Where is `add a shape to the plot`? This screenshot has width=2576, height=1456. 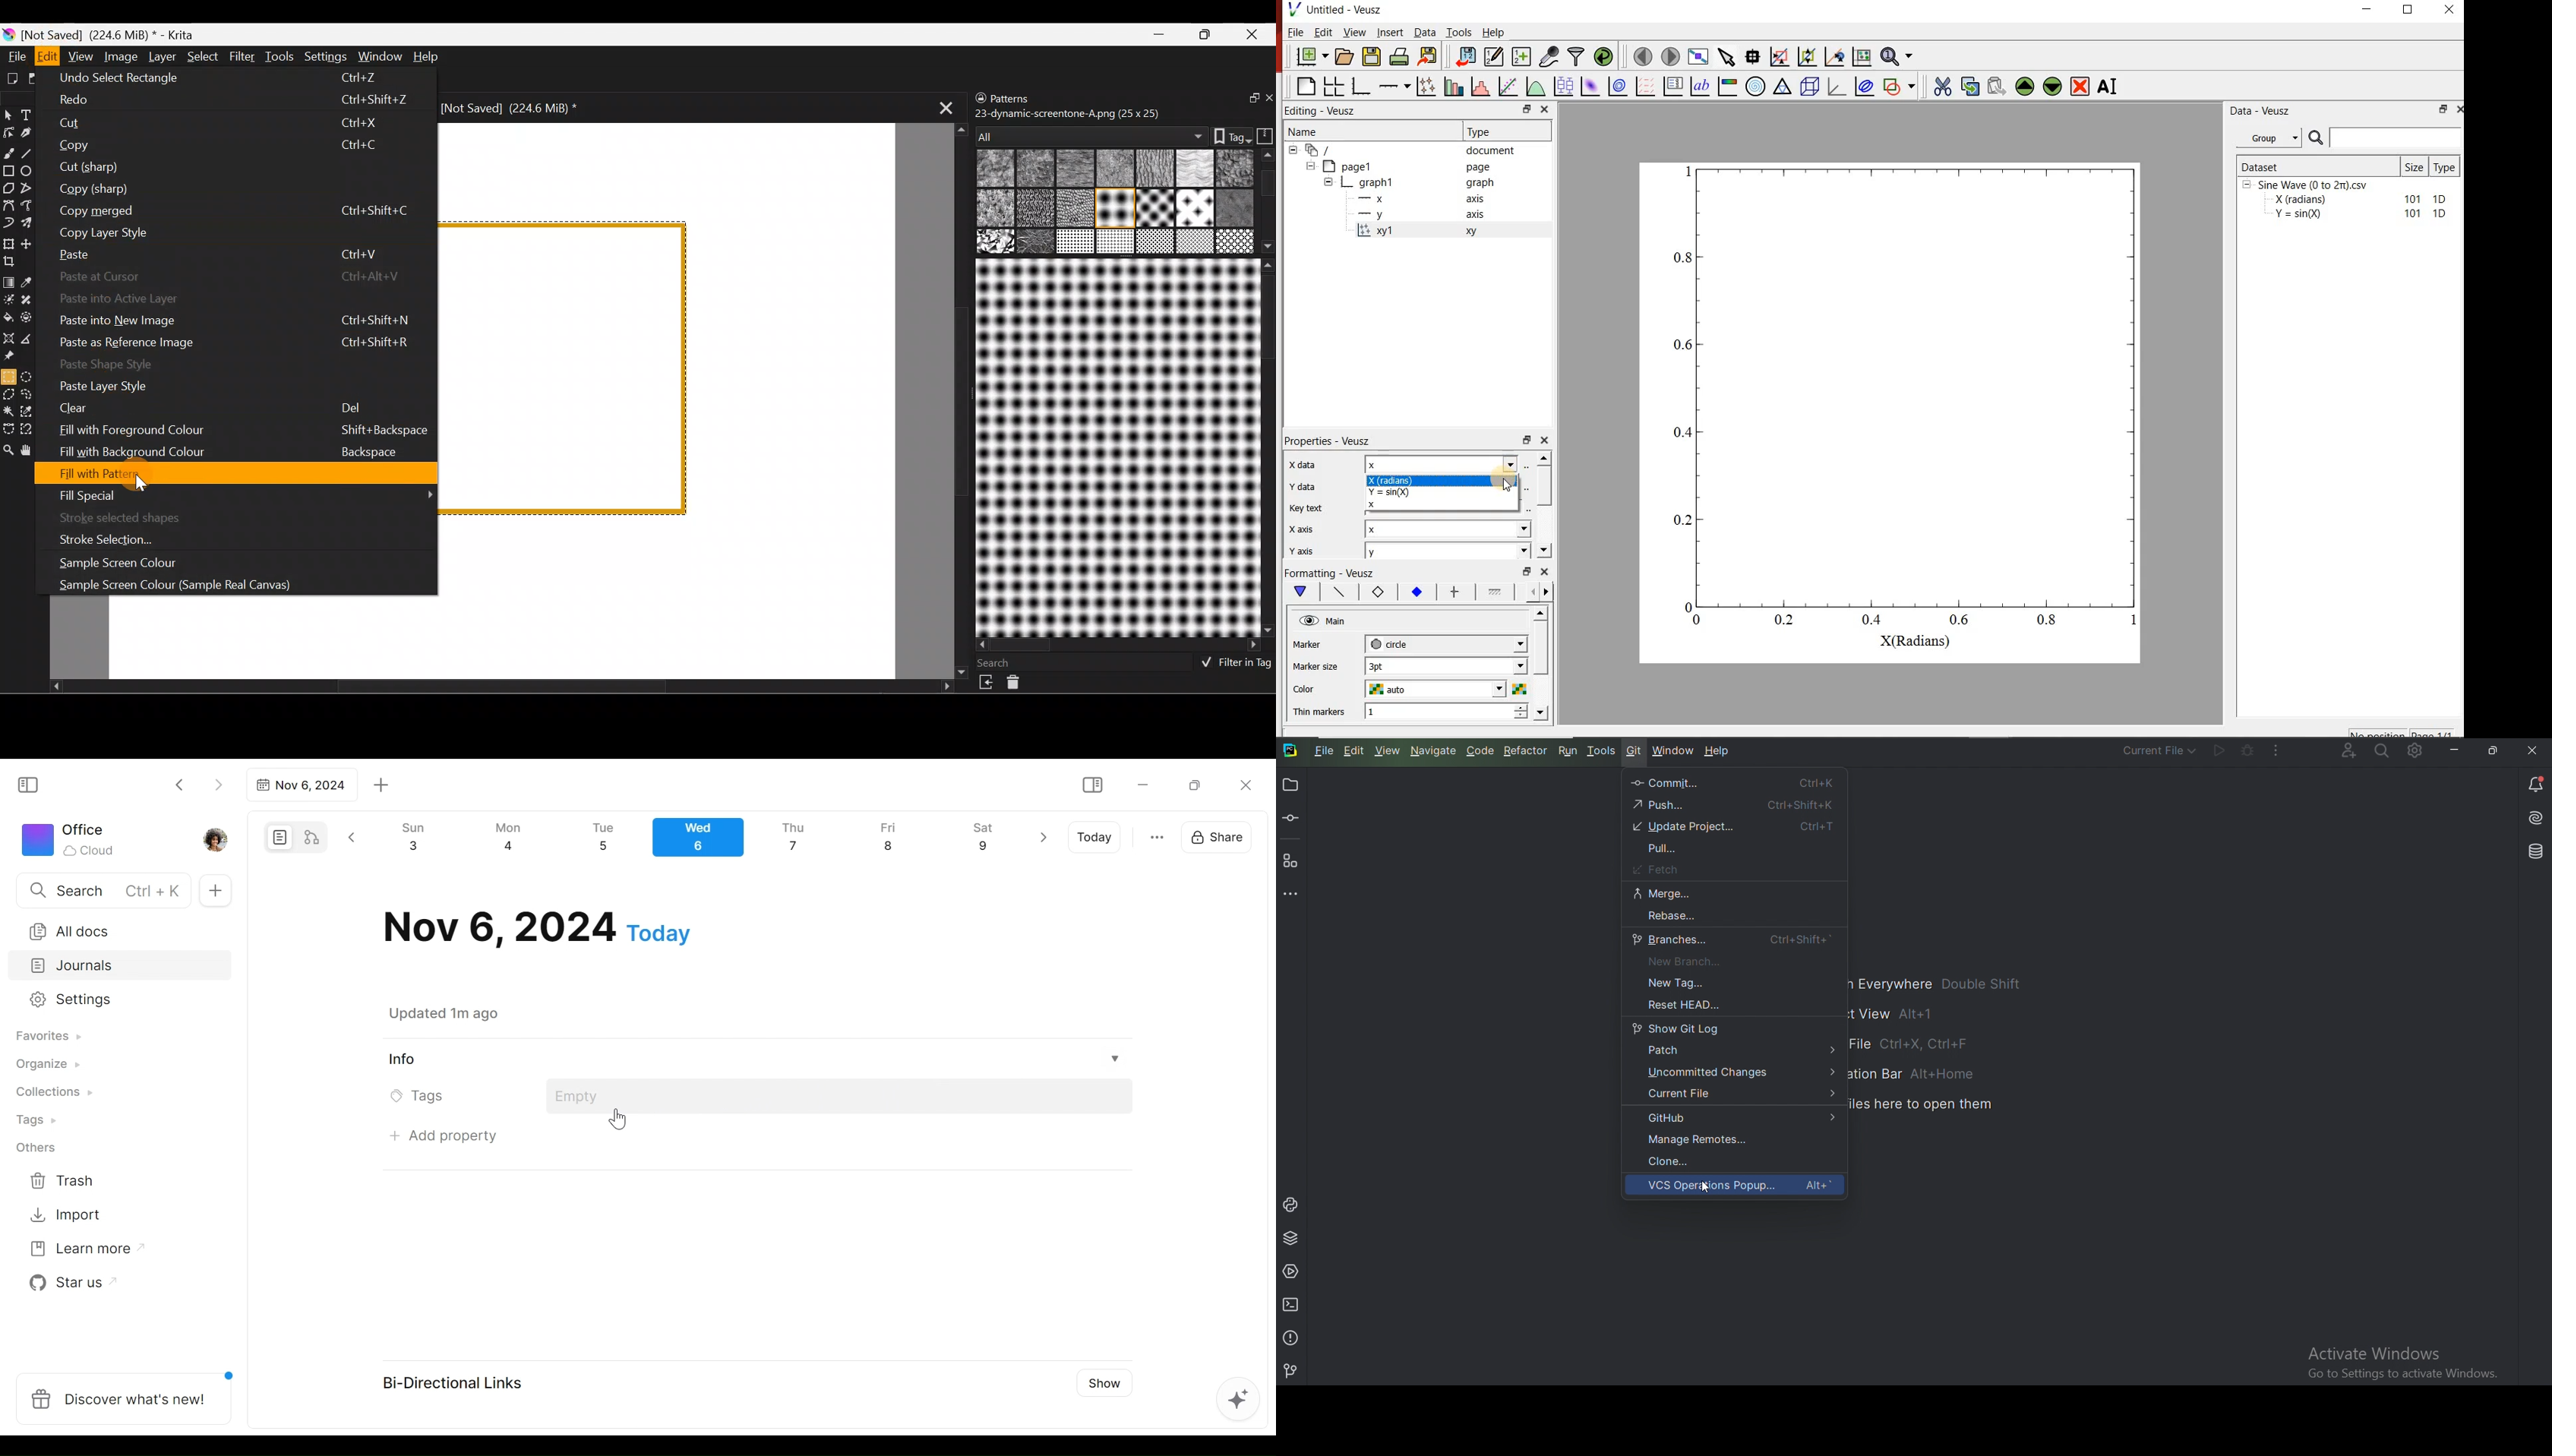 add a shape to the plot is located at coordinates (1902, 86).